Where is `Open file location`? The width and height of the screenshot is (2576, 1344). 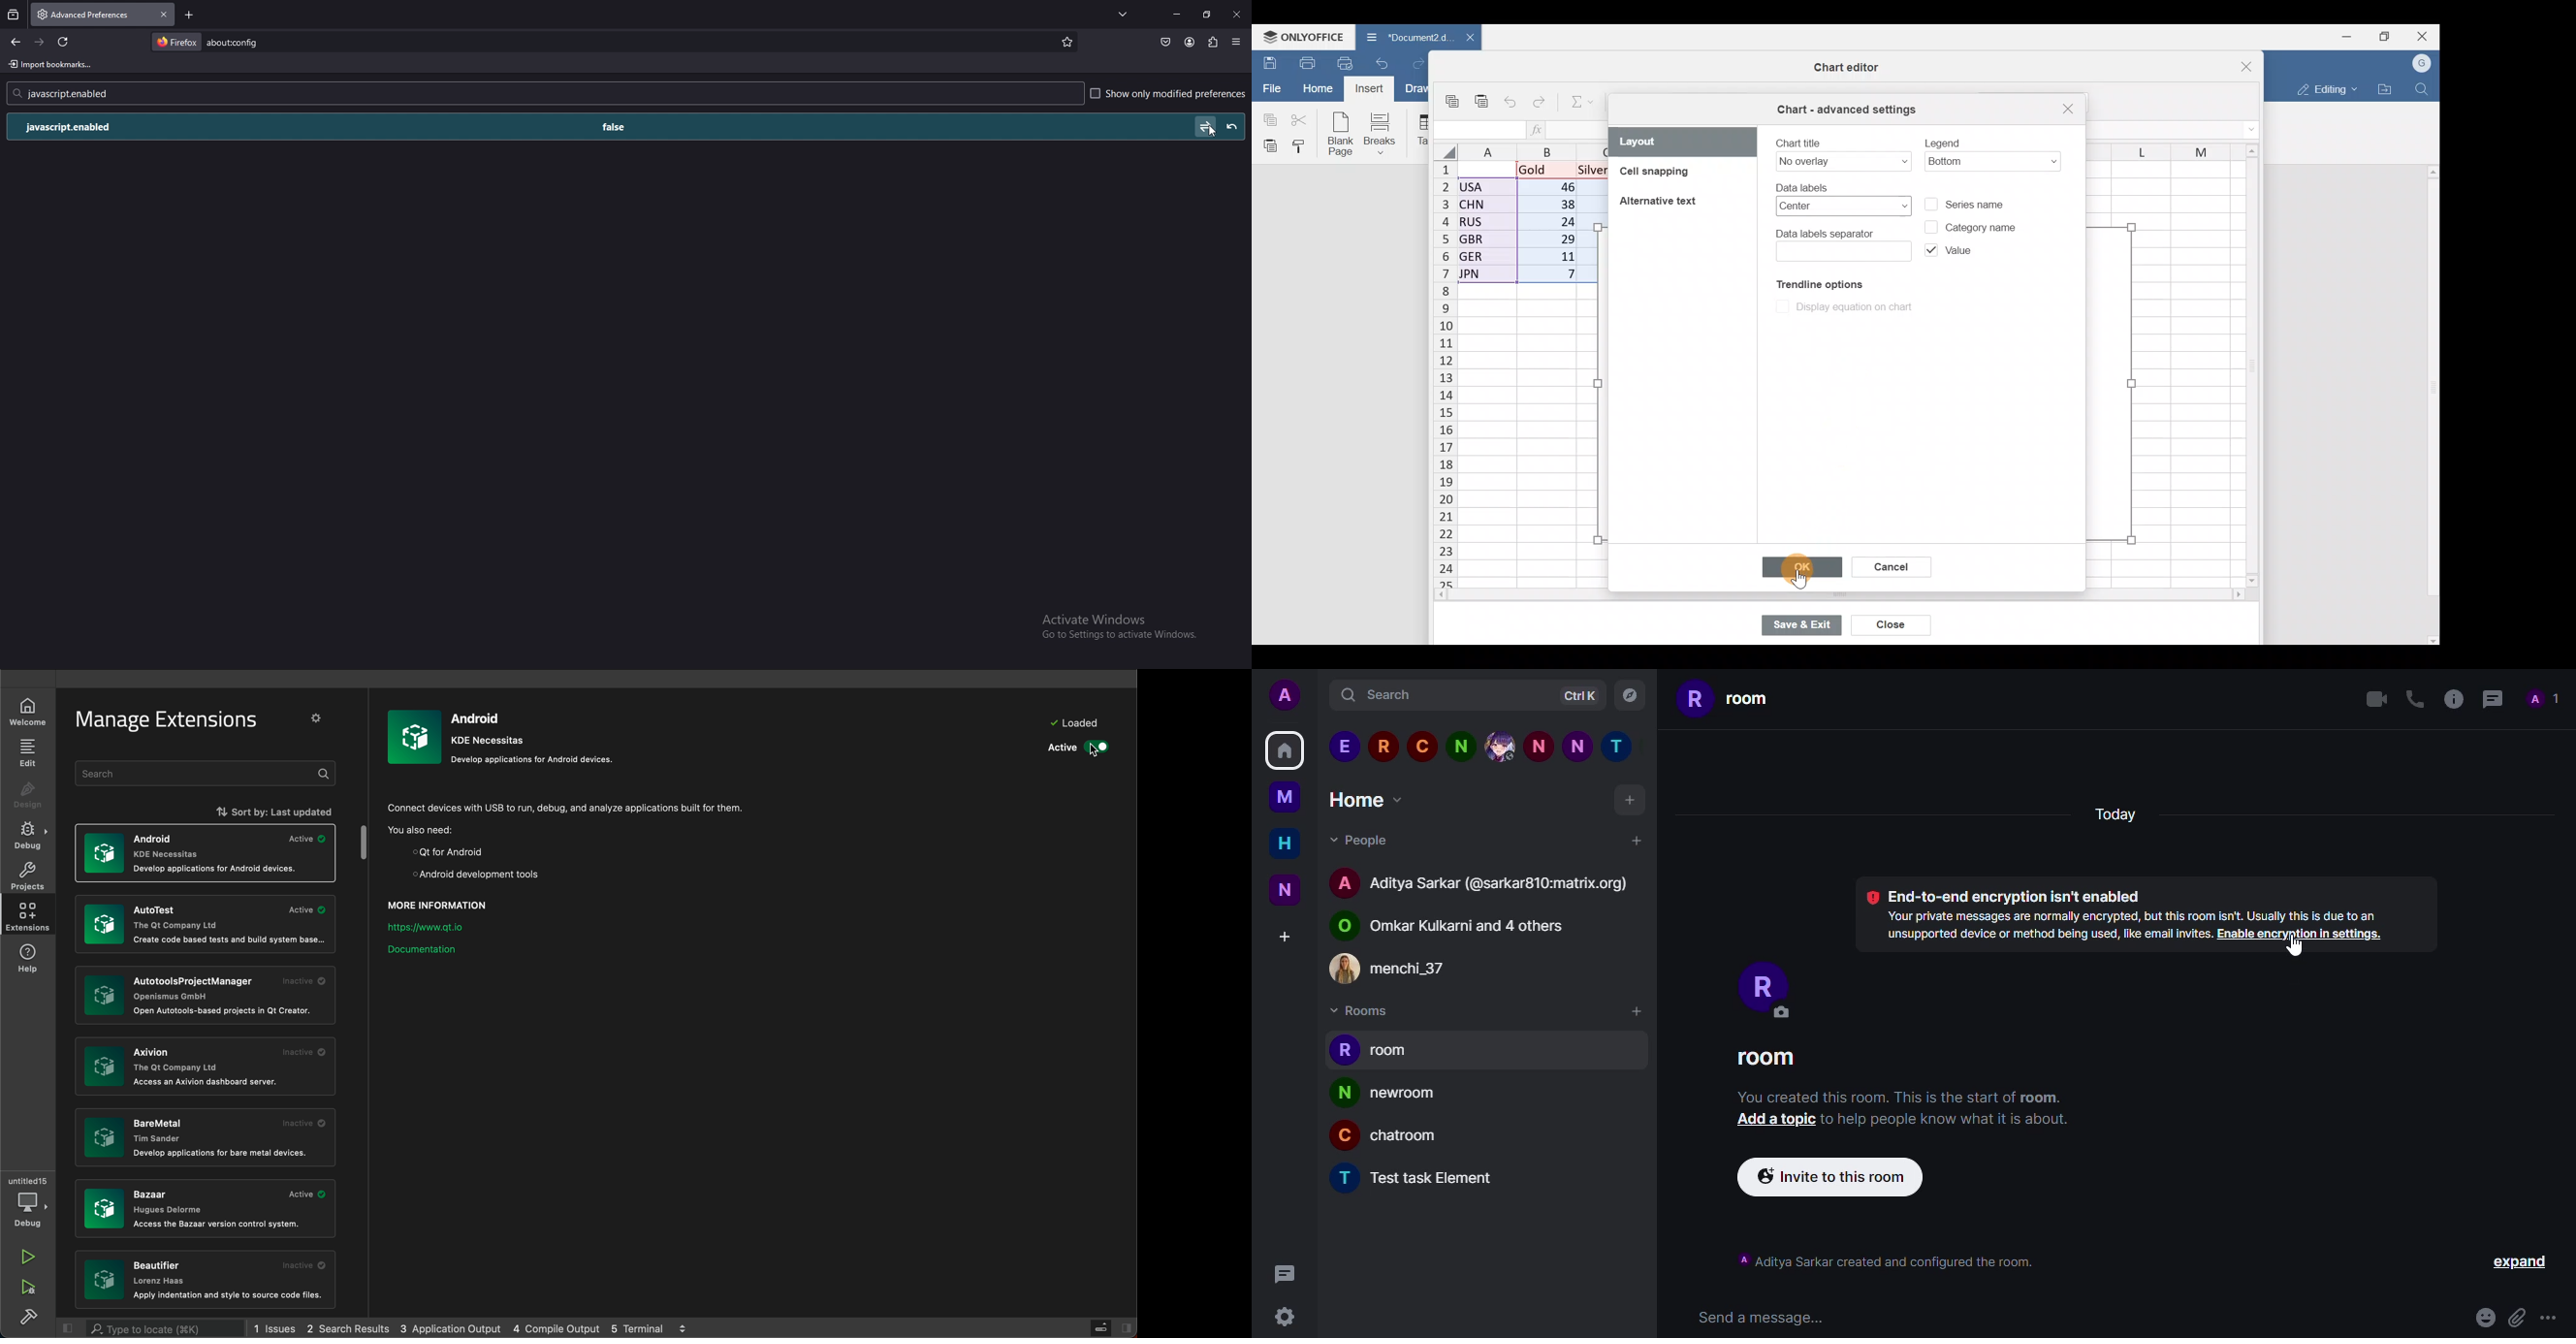 Open file location is located at coordinates (2385, 89).